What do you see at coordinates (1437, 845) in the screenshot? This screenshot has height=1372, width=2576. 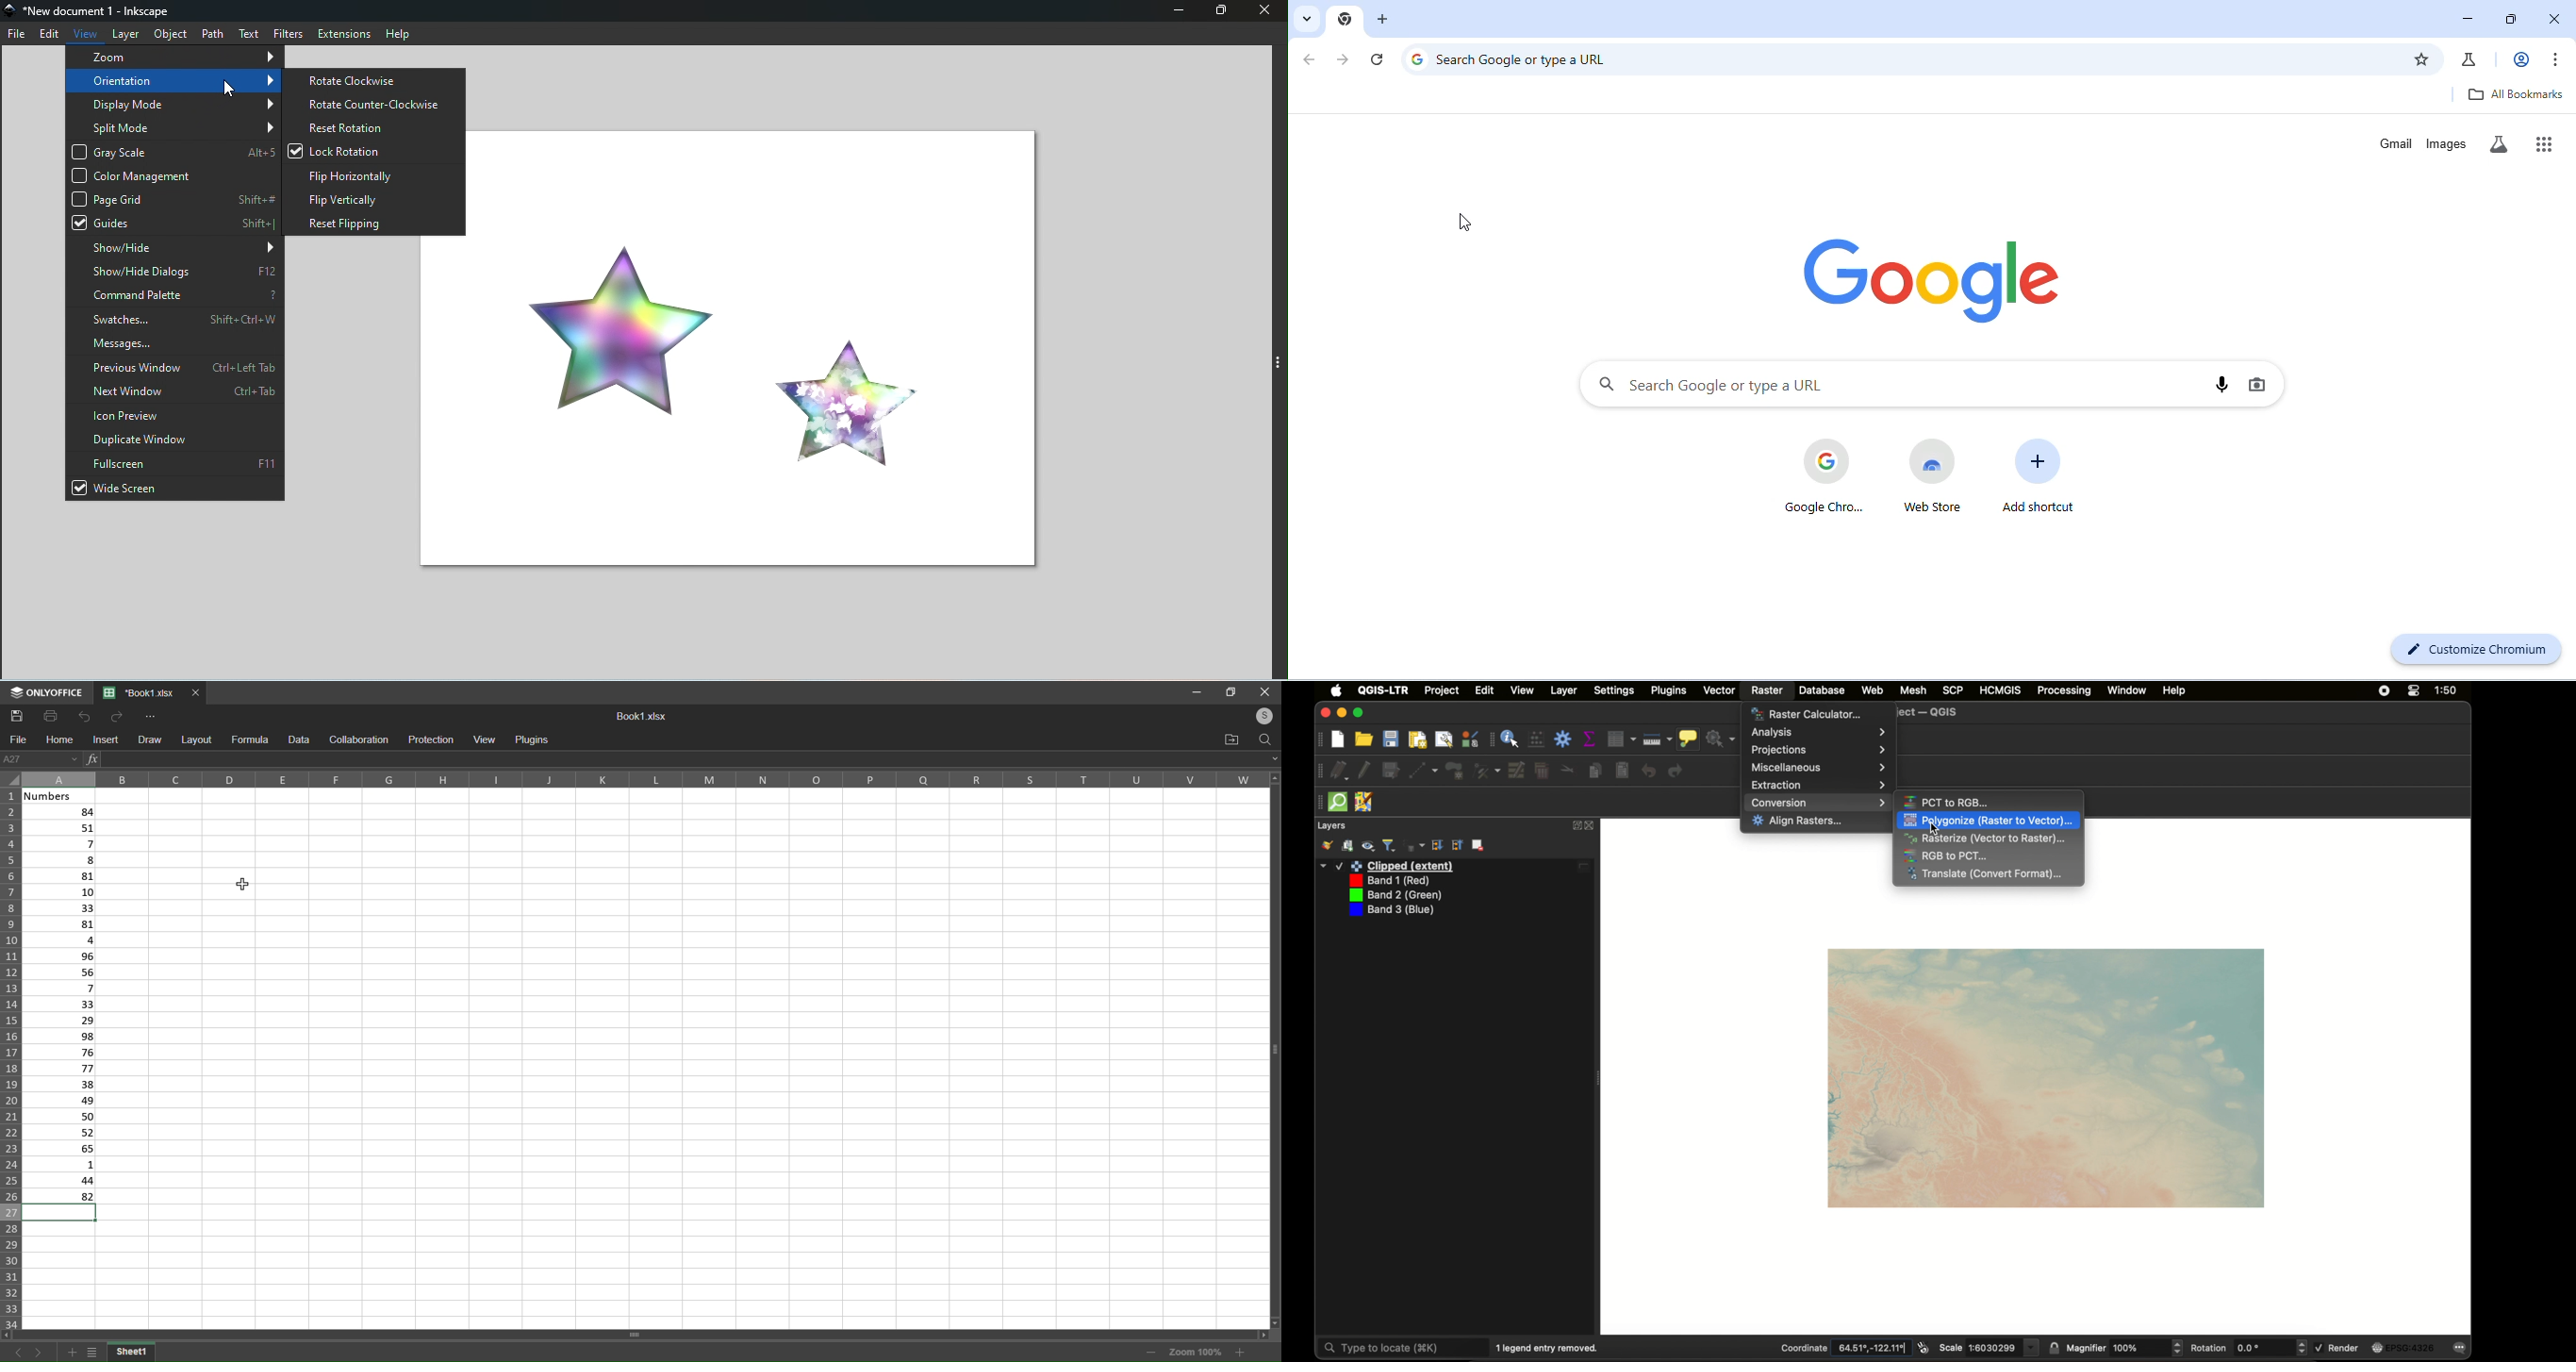 I see `collapse all` at bounding box center [1437, 845].